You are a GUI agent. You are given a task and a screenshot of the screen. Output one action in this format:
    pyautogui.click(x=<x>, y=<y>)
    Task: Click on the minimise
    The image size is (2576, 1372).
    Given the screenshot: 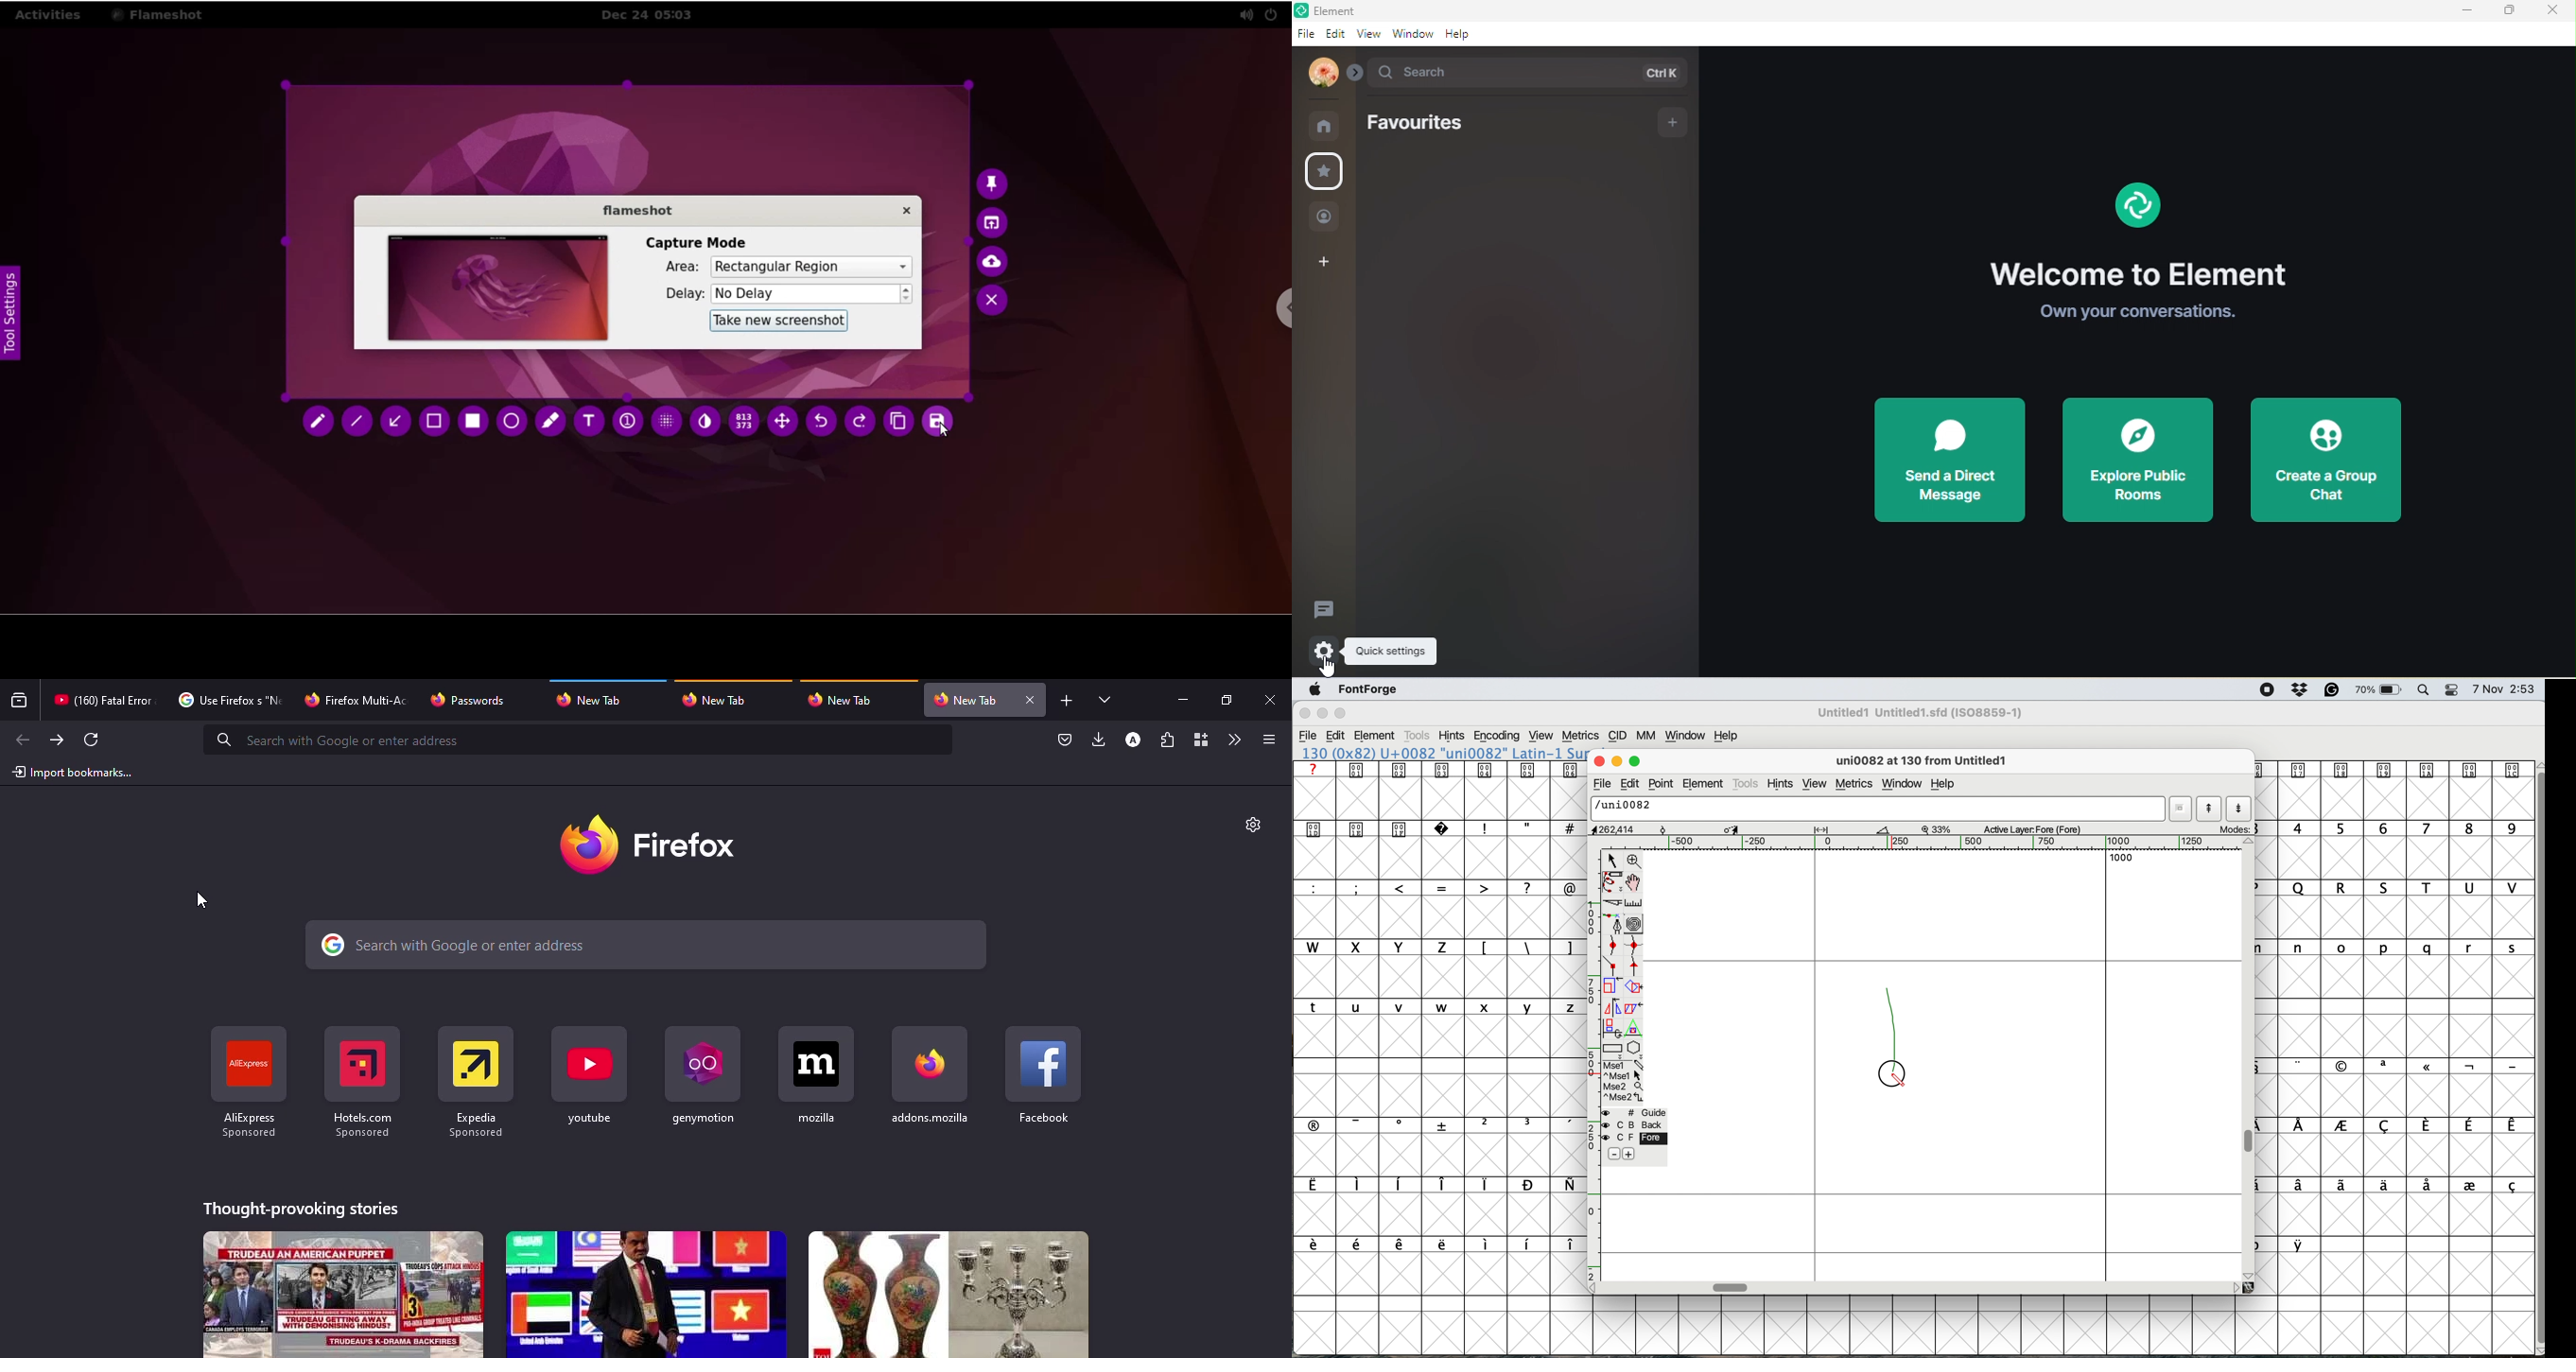 What is the action you would take?
    pyautogui.click(x=1320, y=715)
    